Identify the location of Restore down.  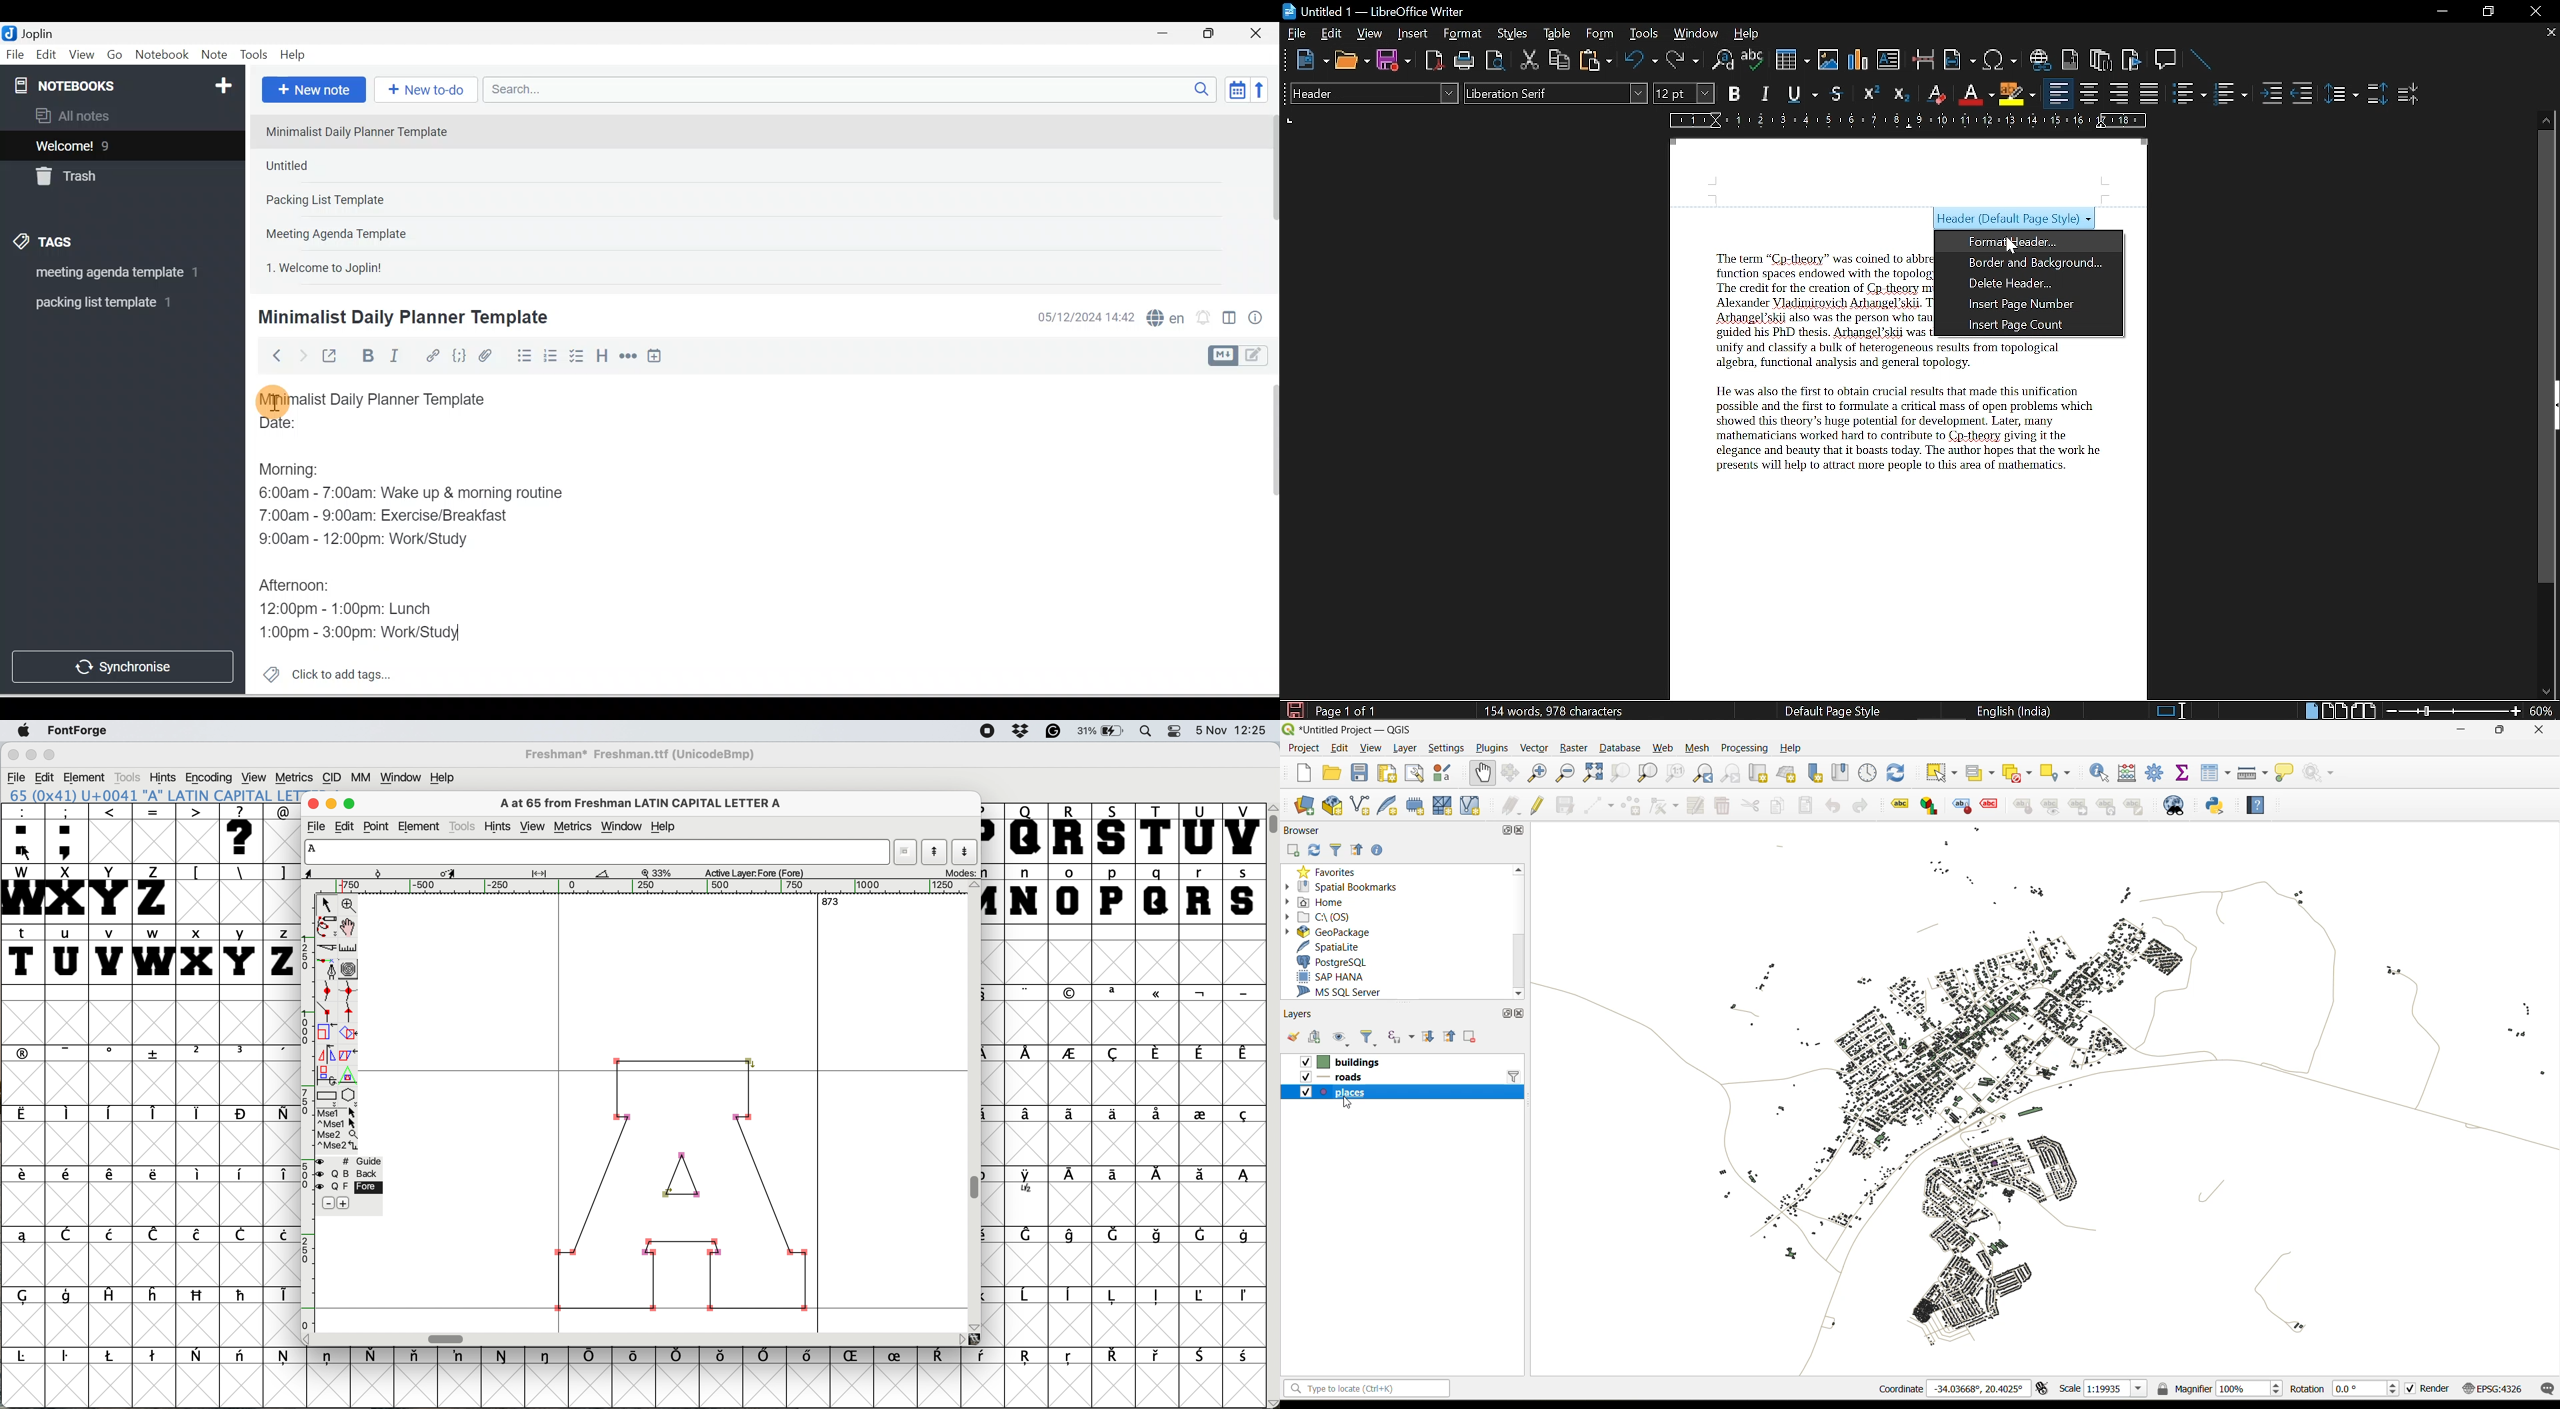
(2486, 12).